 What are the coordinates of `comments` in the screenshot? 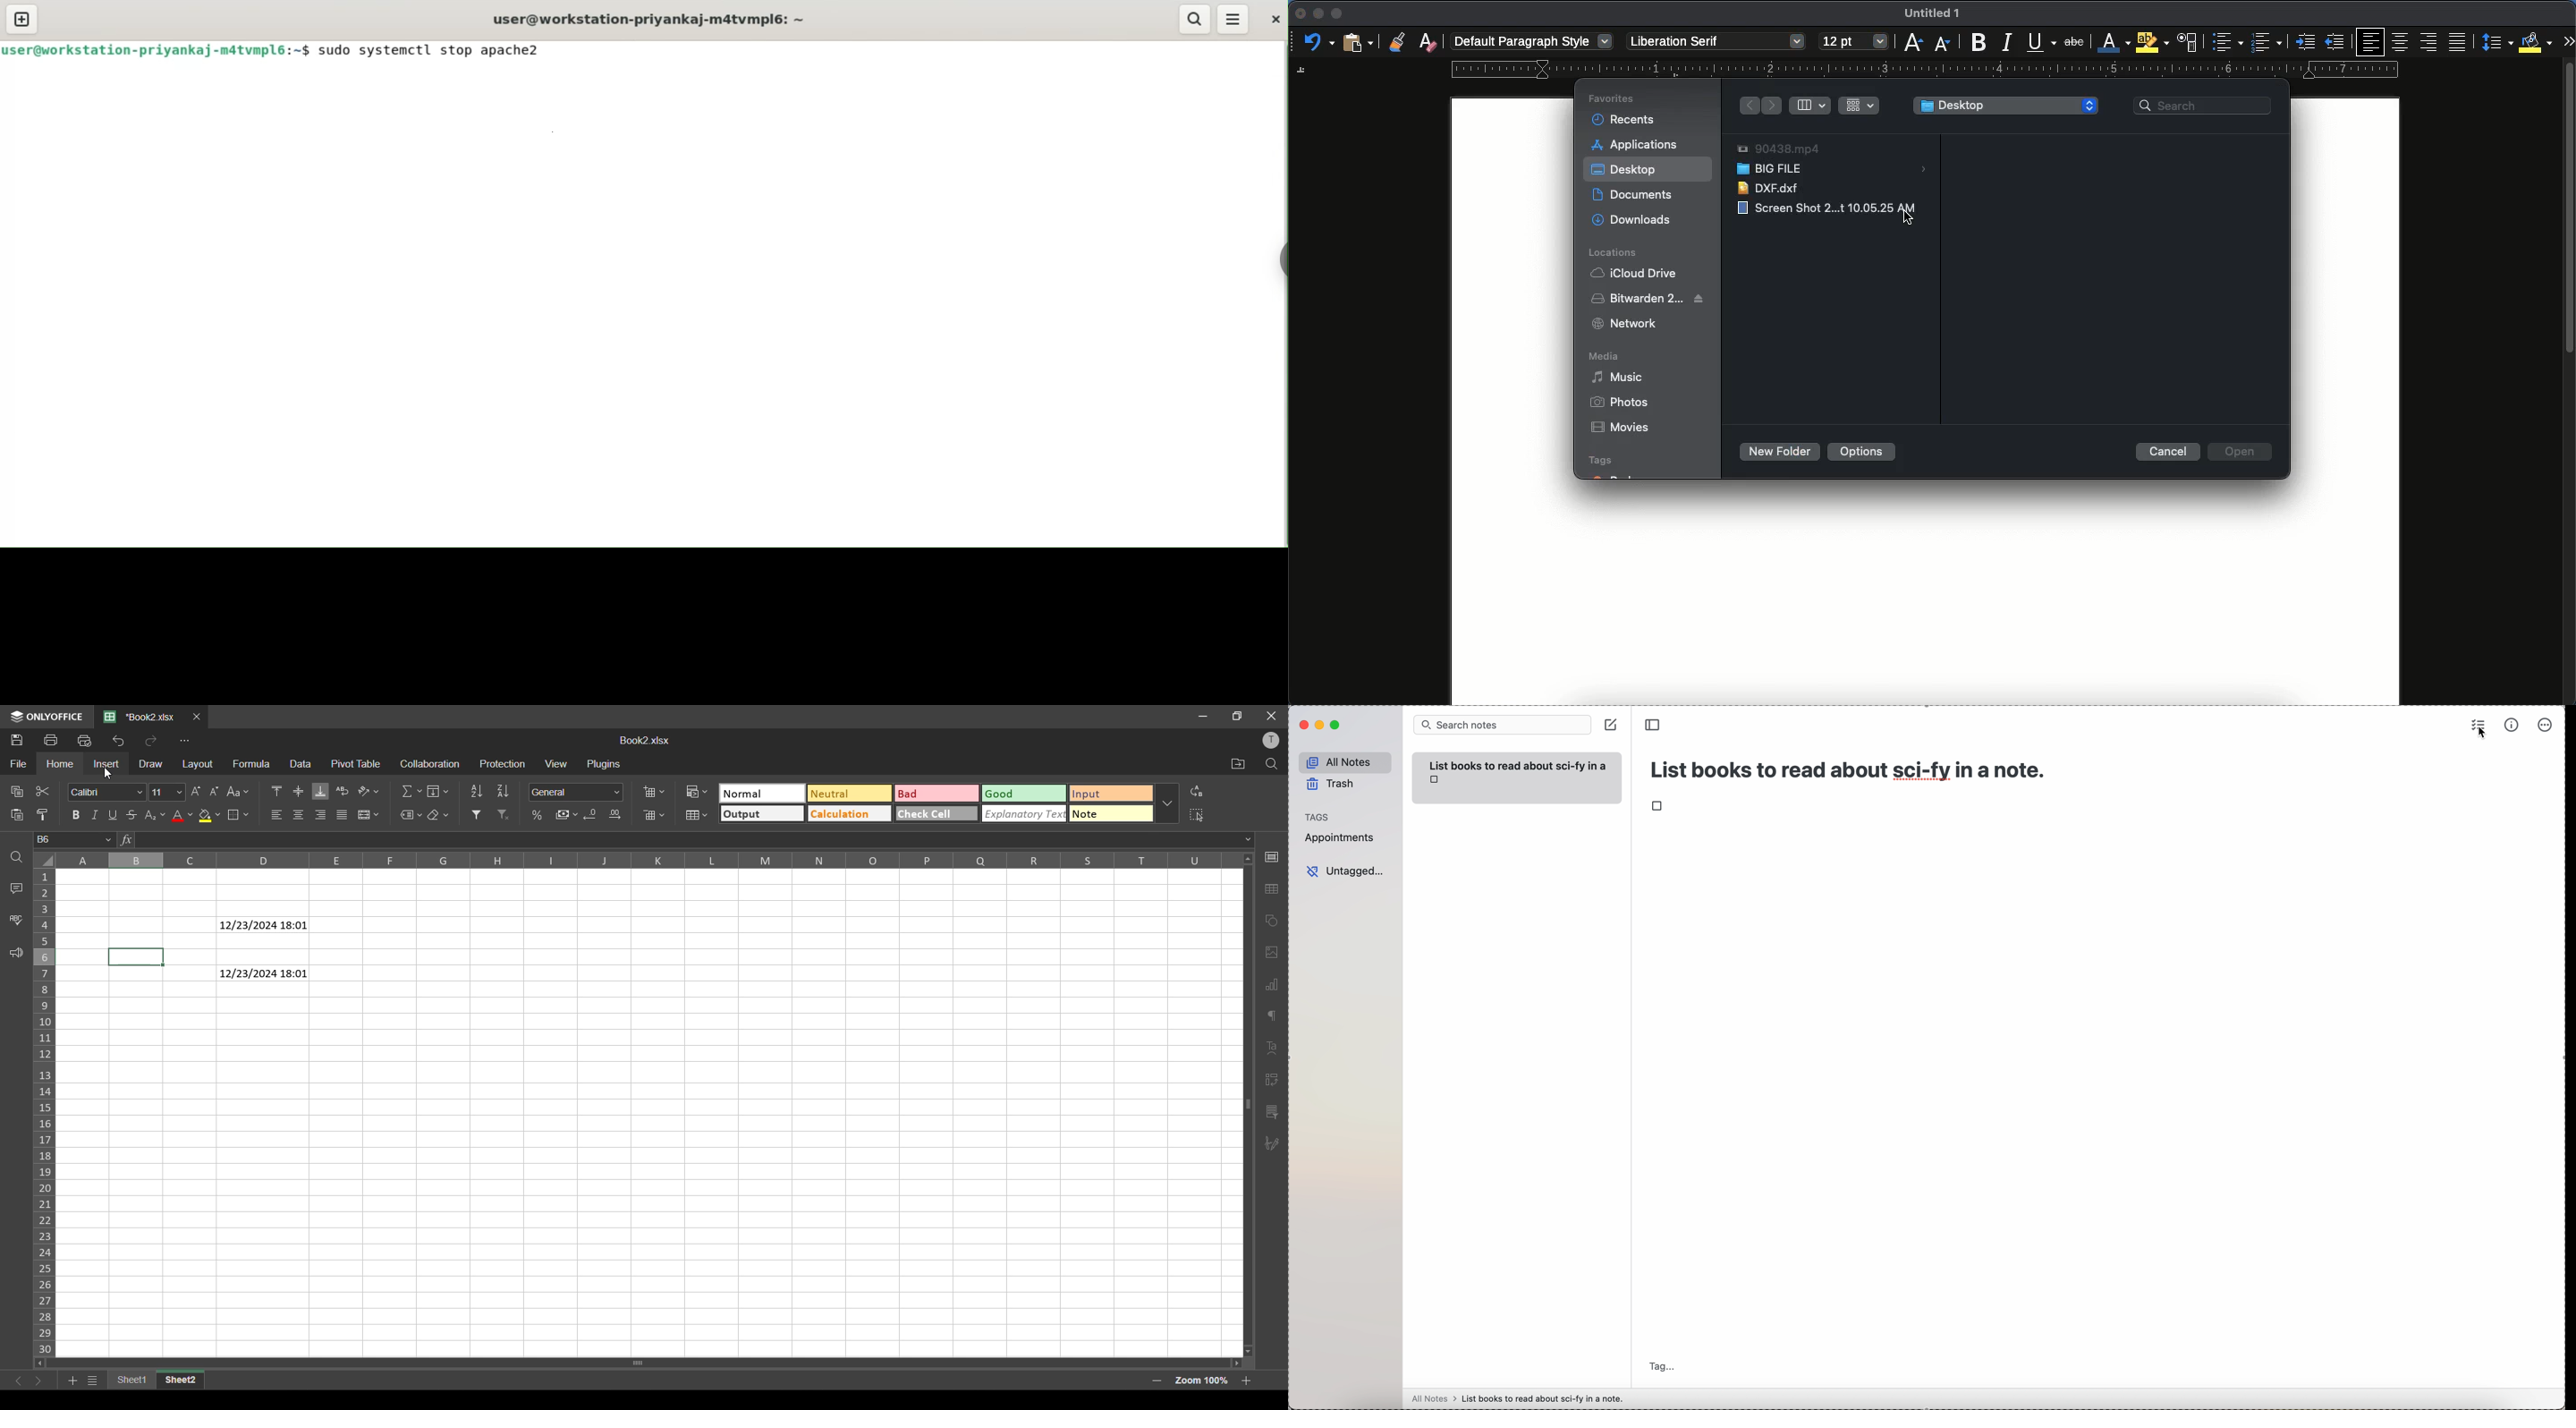 It's located at (21, 890).